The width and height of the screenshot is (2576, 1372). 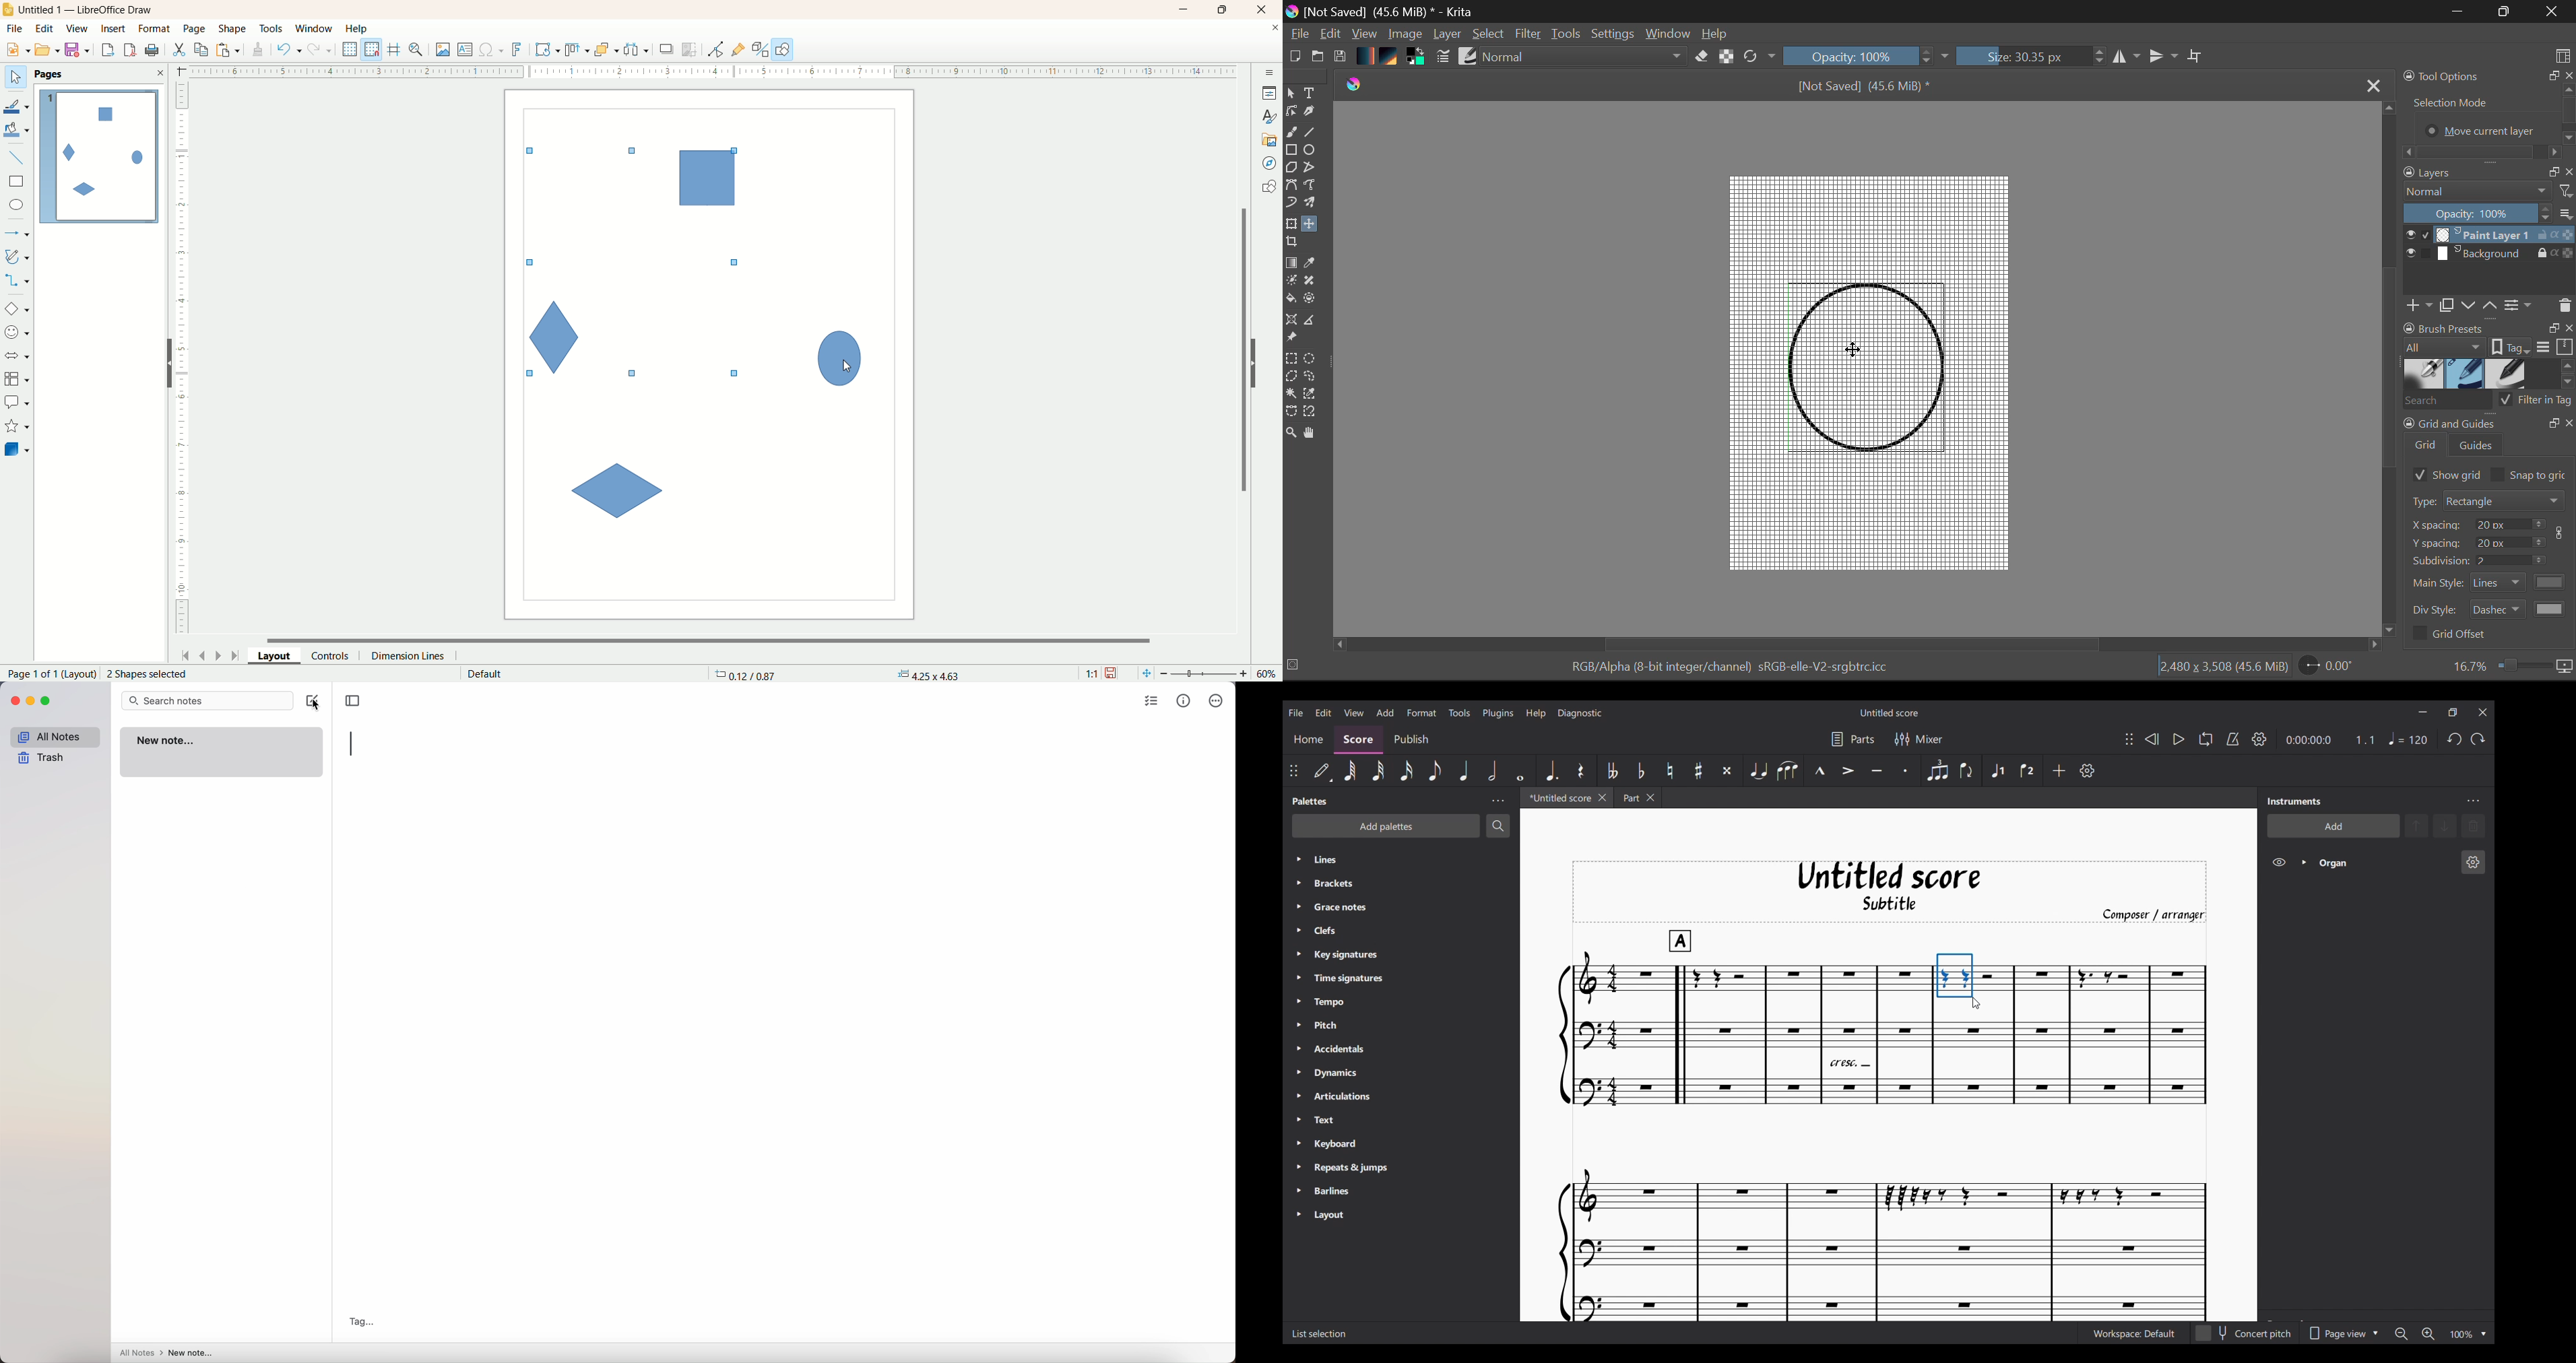 What do you see at coordinates (1322, 1333) in the screenshot?
I see `Description of current selection` at bounding box center [1322, 1333].